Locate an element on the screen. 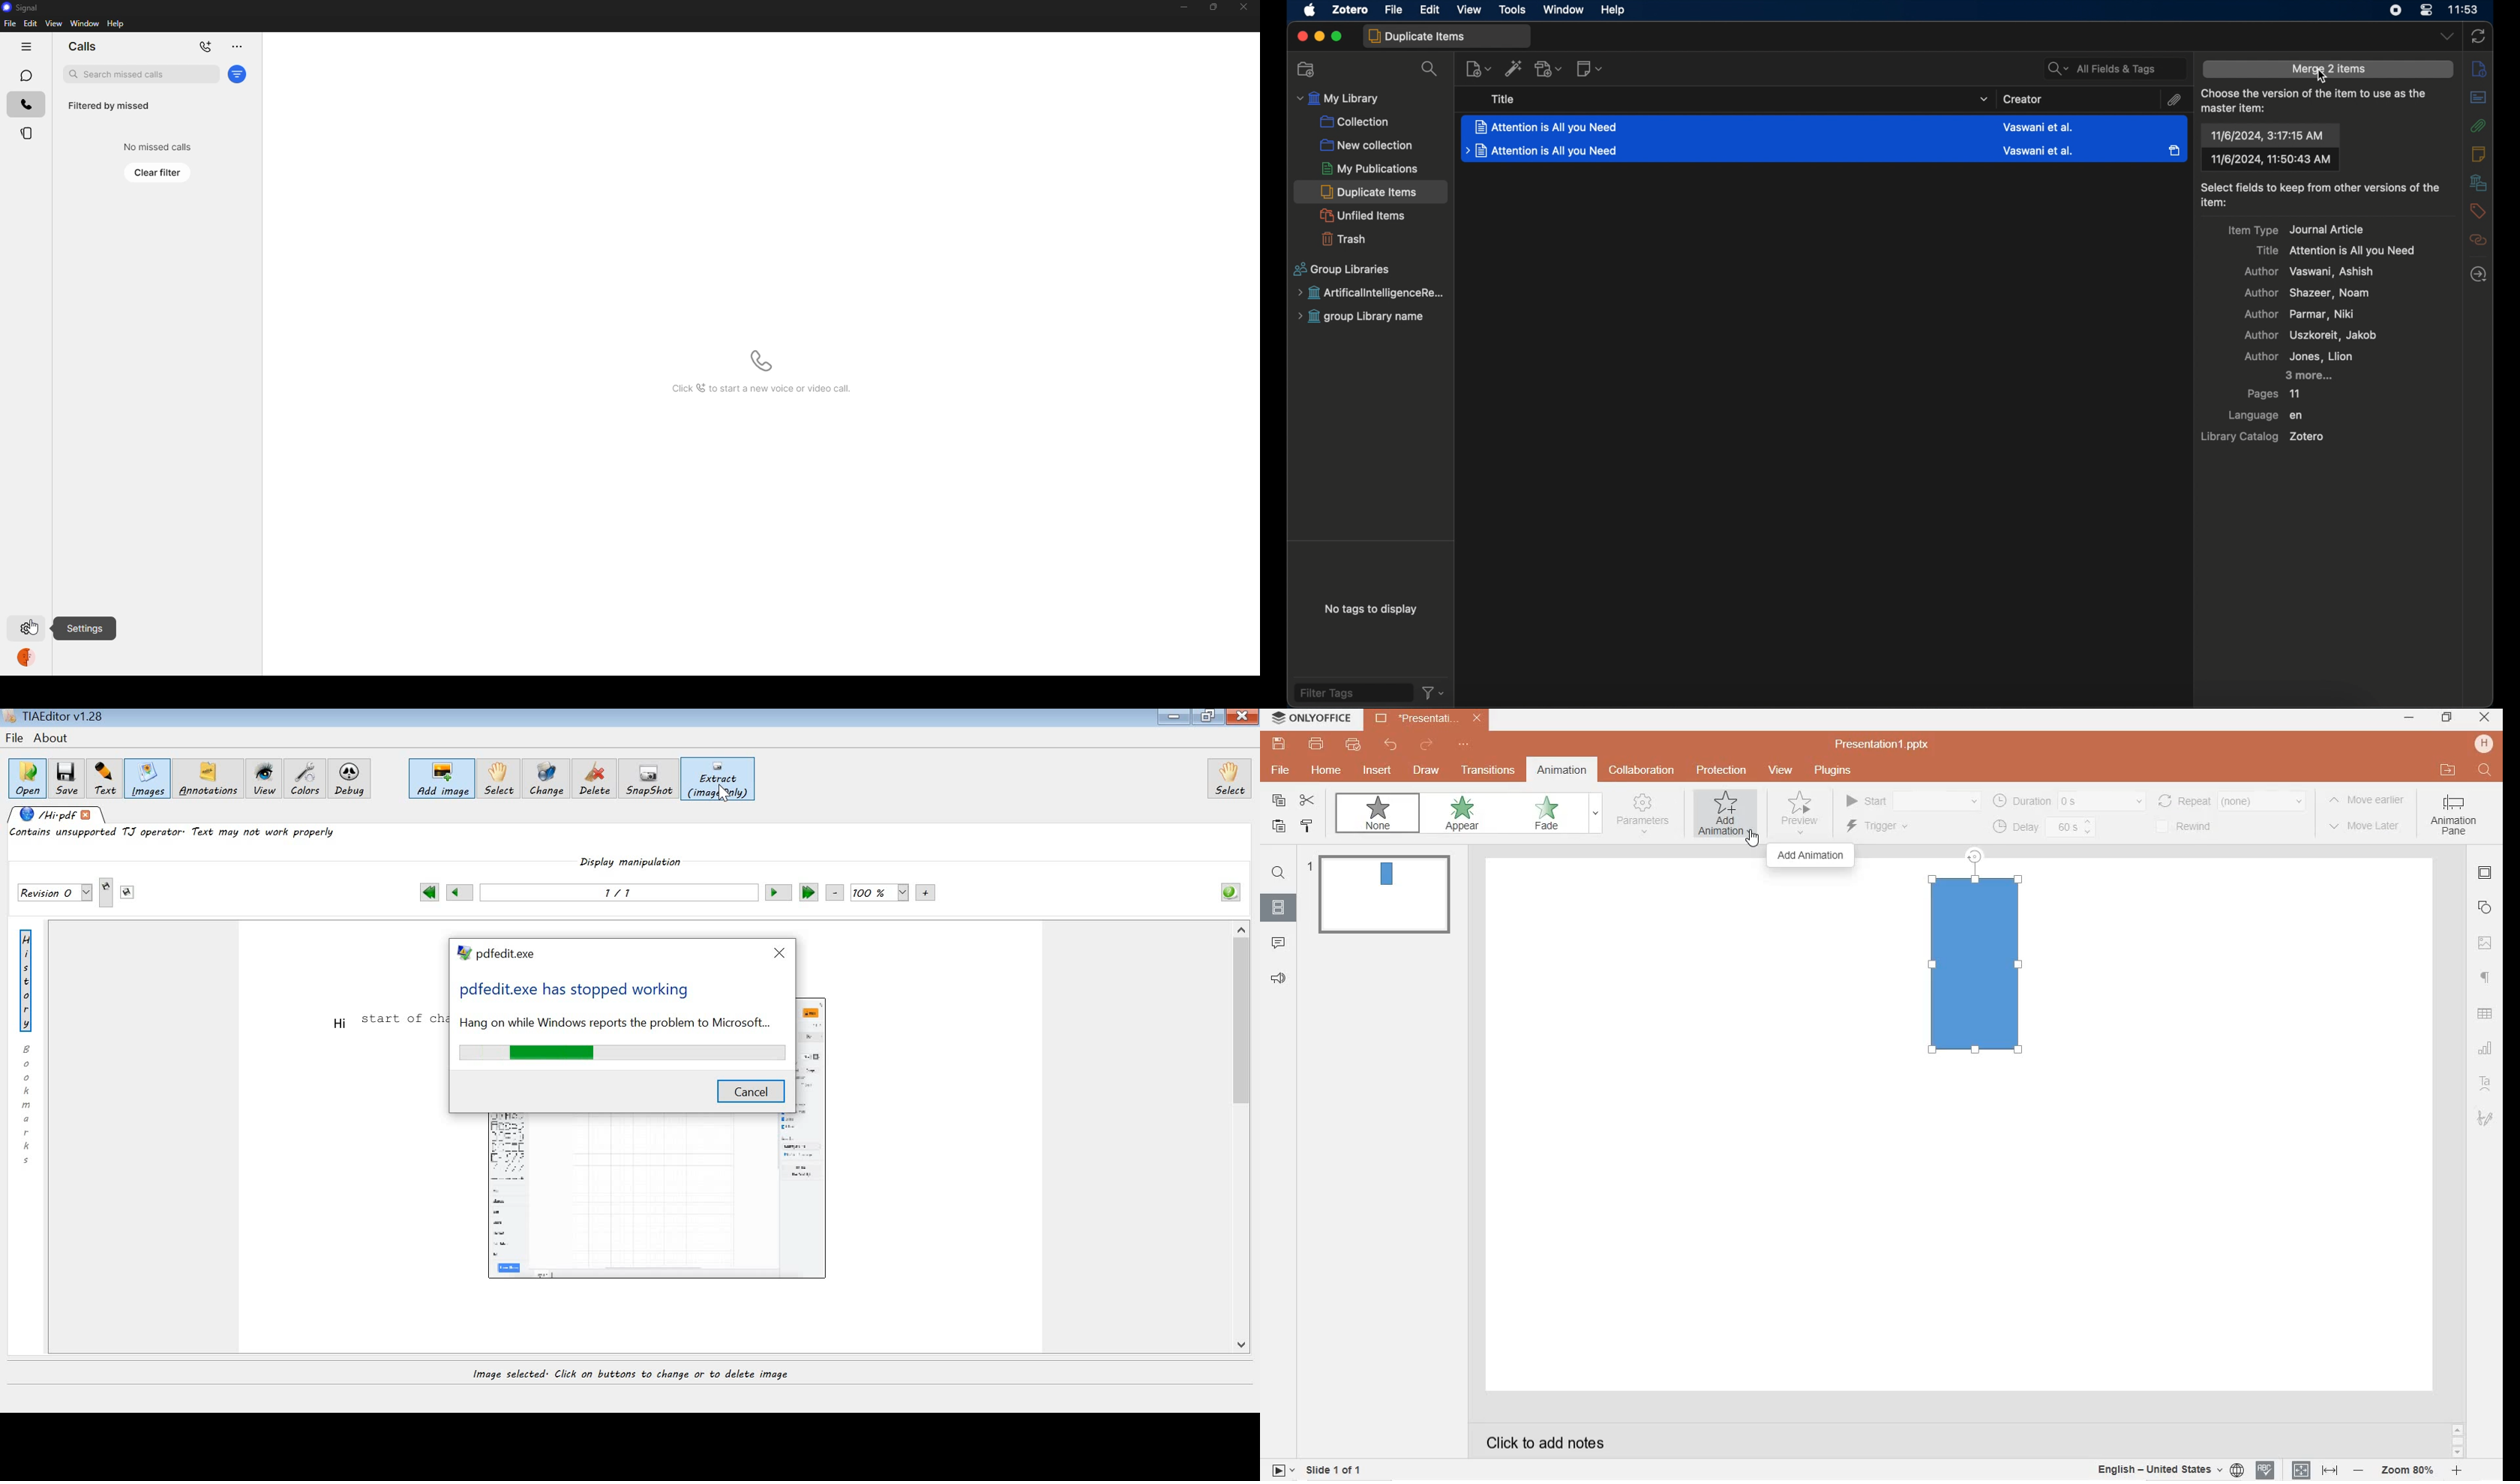 The image size is (2520, 1484). attachments is located at coordinates (2479, 127).